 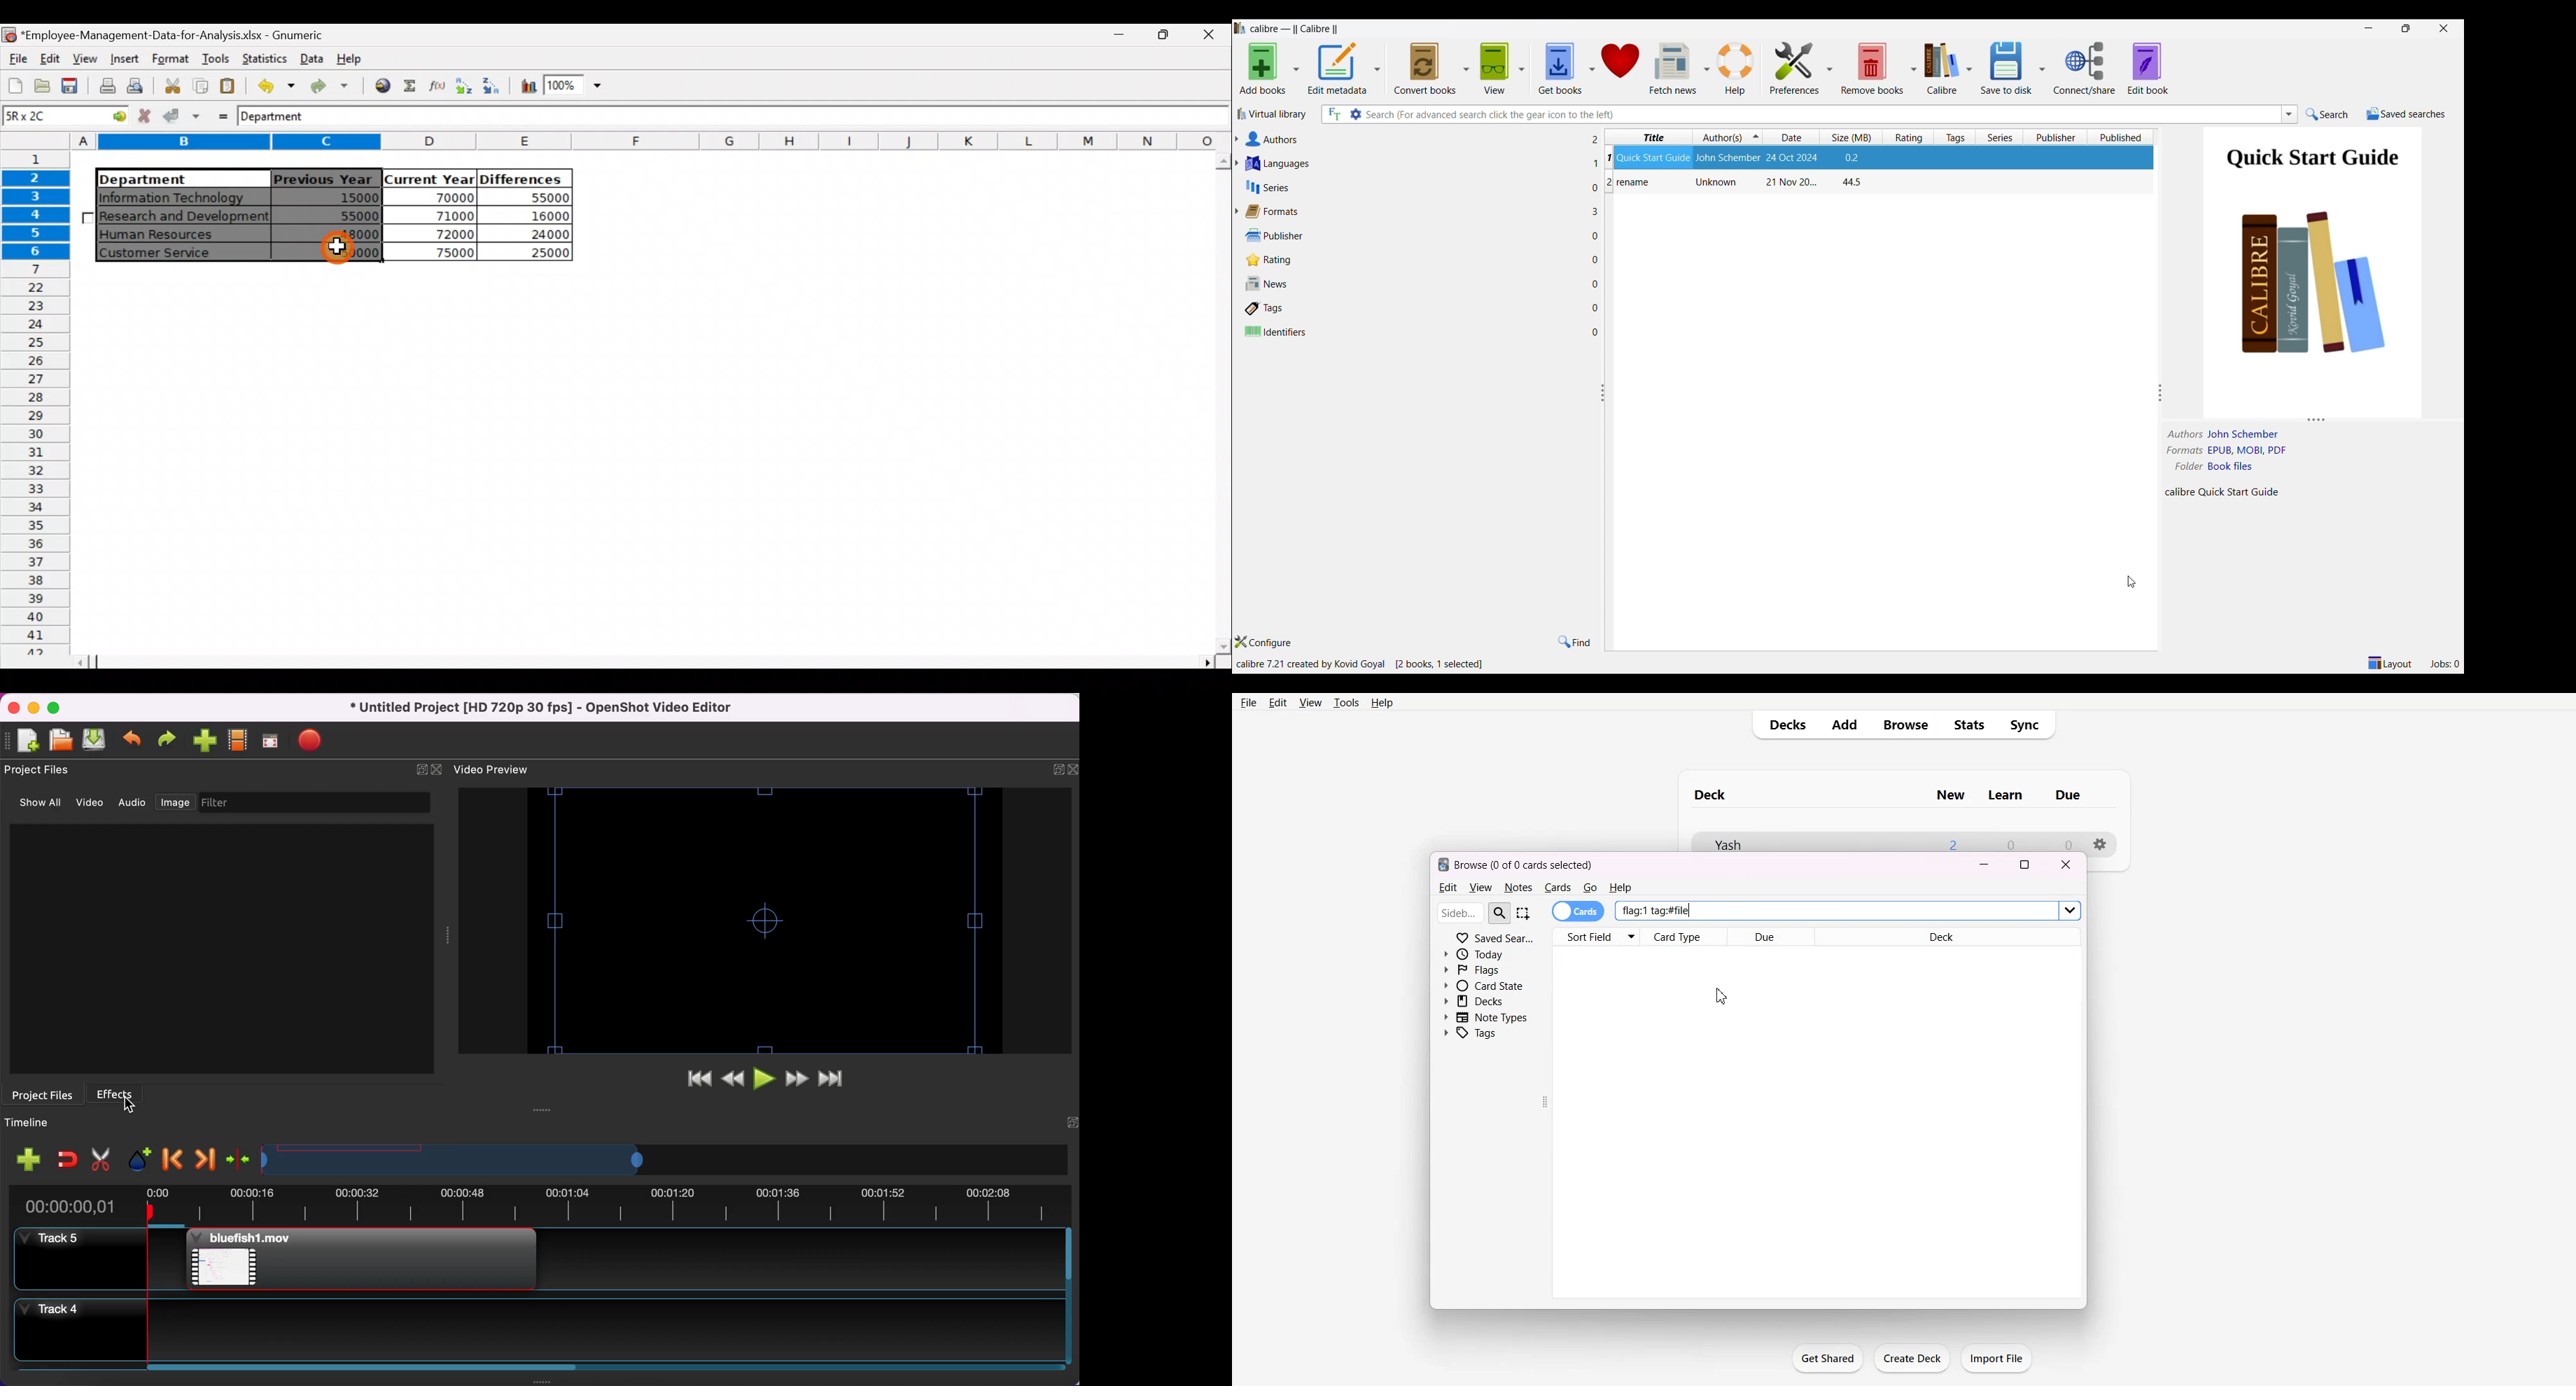 What do you see at coordinates (185, 218) in the screenshot?
I see `Research and Development` at bounding box center [185, 218].